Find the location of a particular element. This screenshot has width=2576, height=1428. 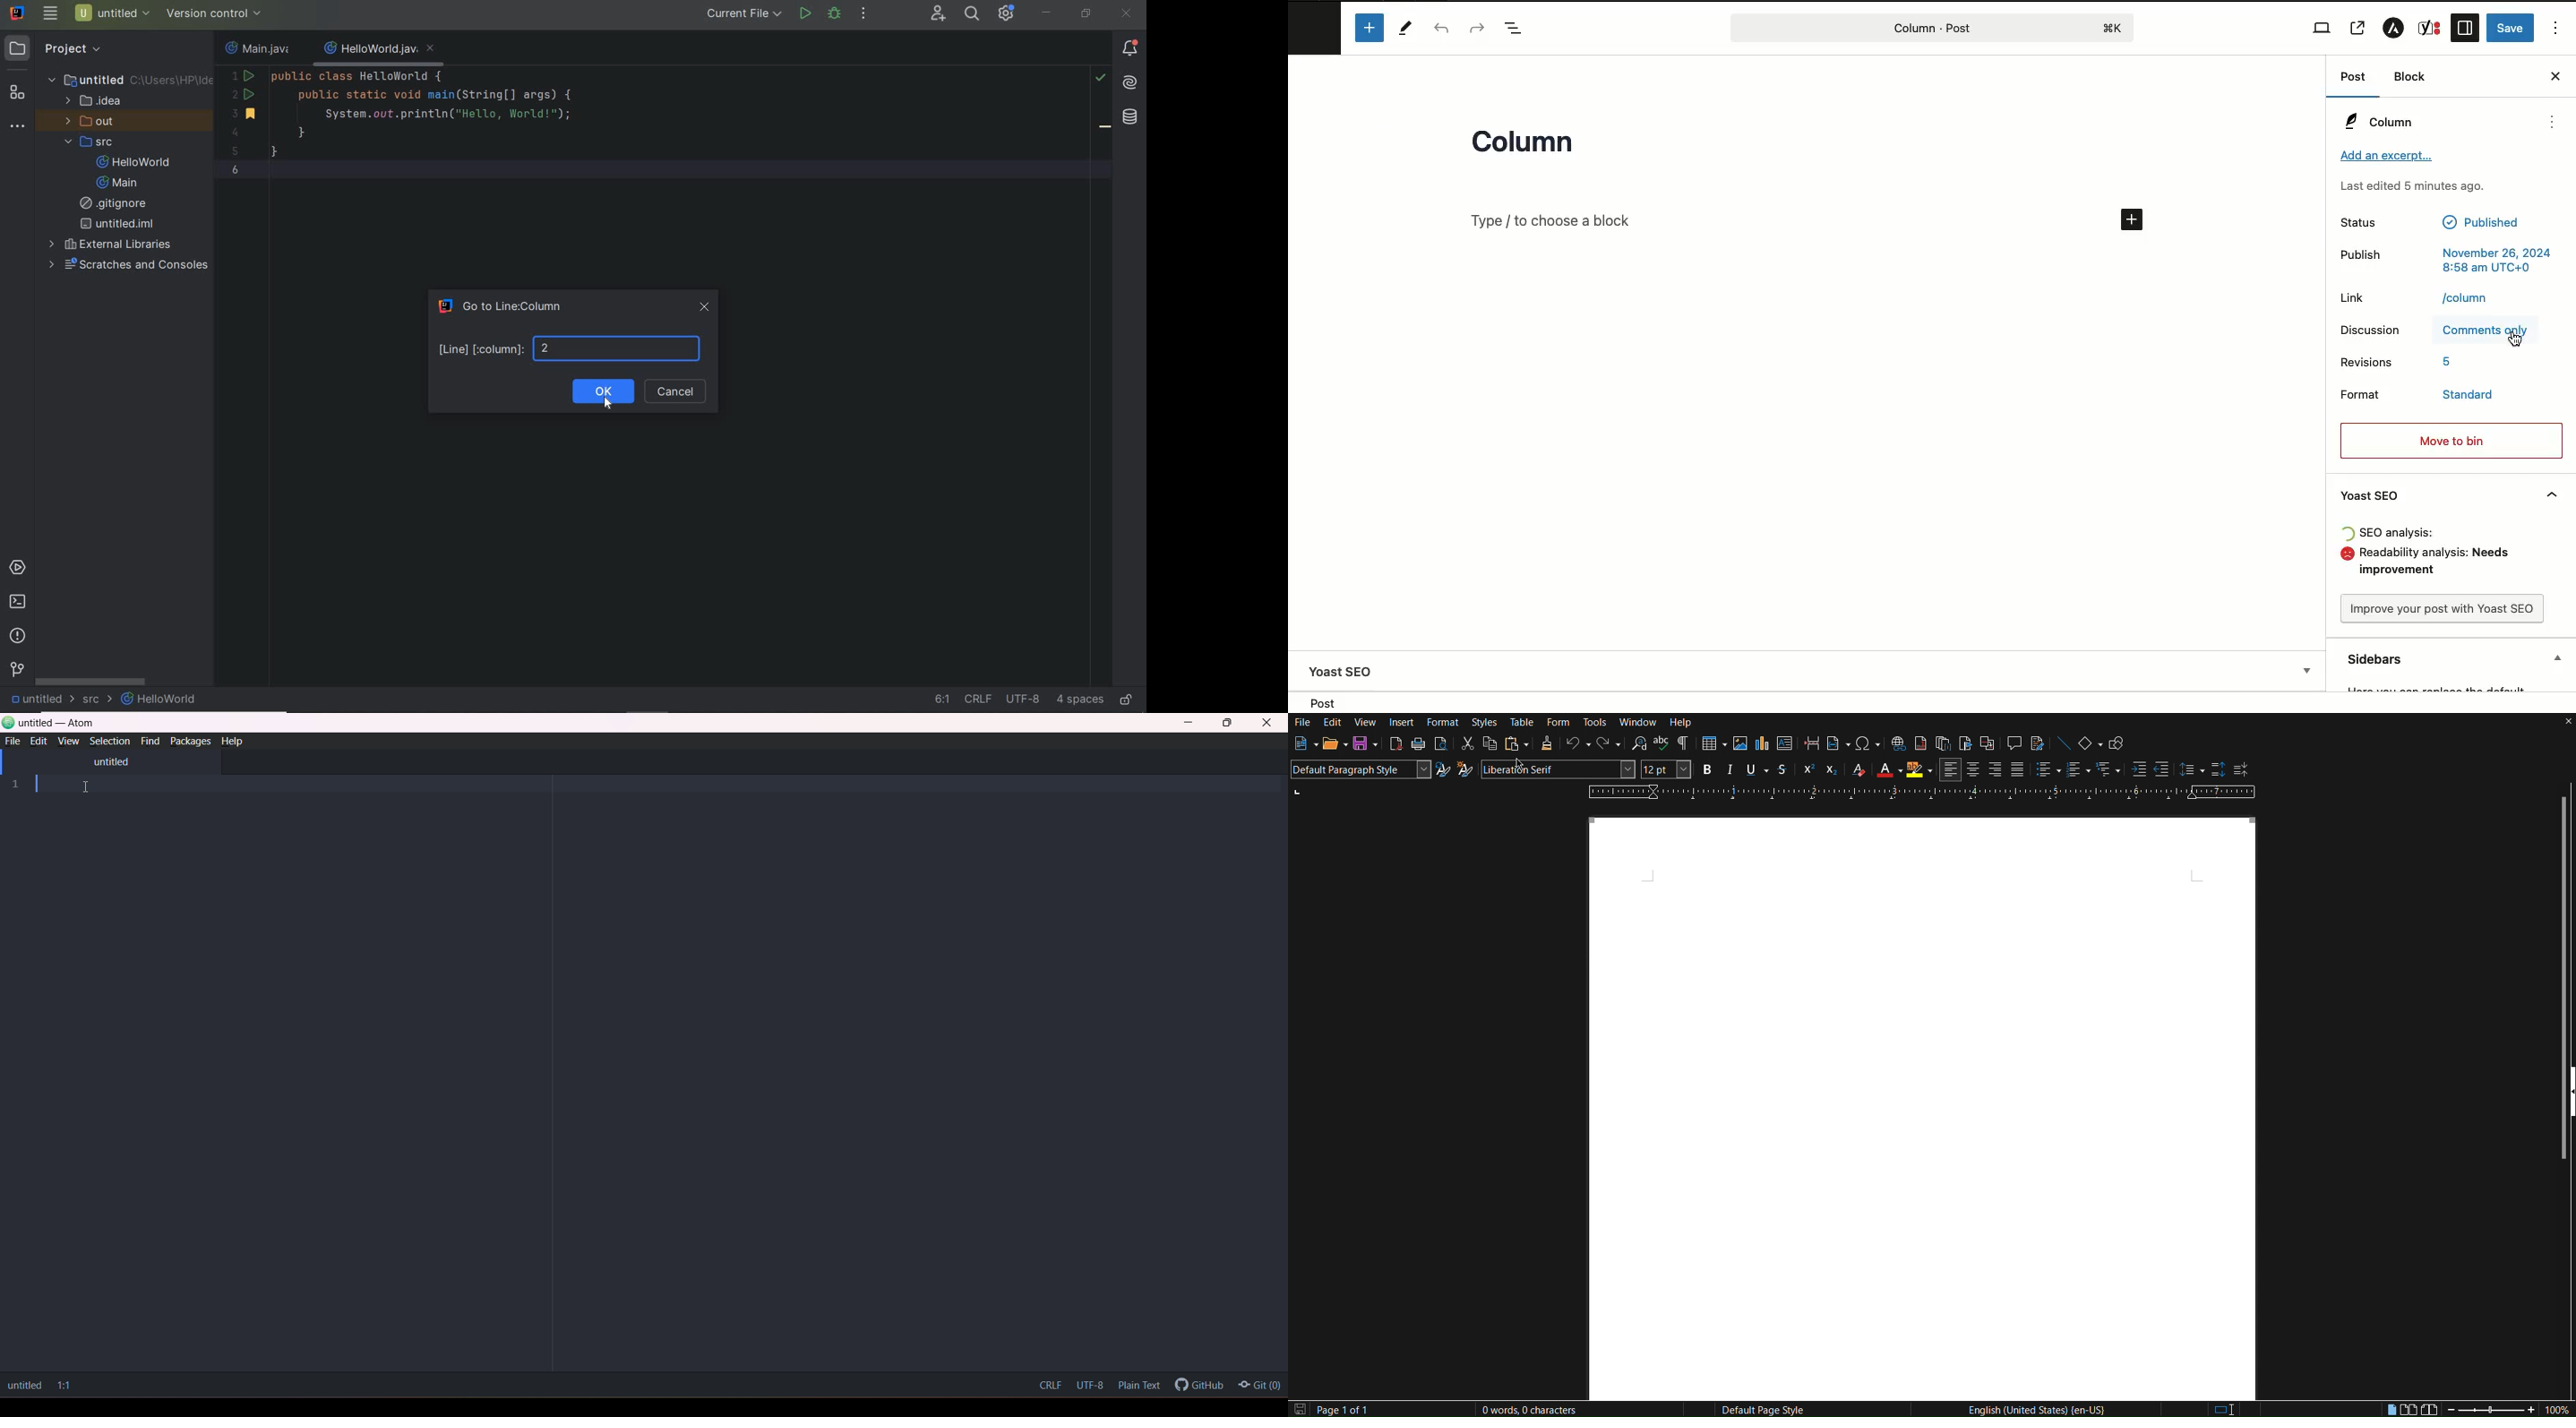

Cut is located at coordinates (1466, 745).